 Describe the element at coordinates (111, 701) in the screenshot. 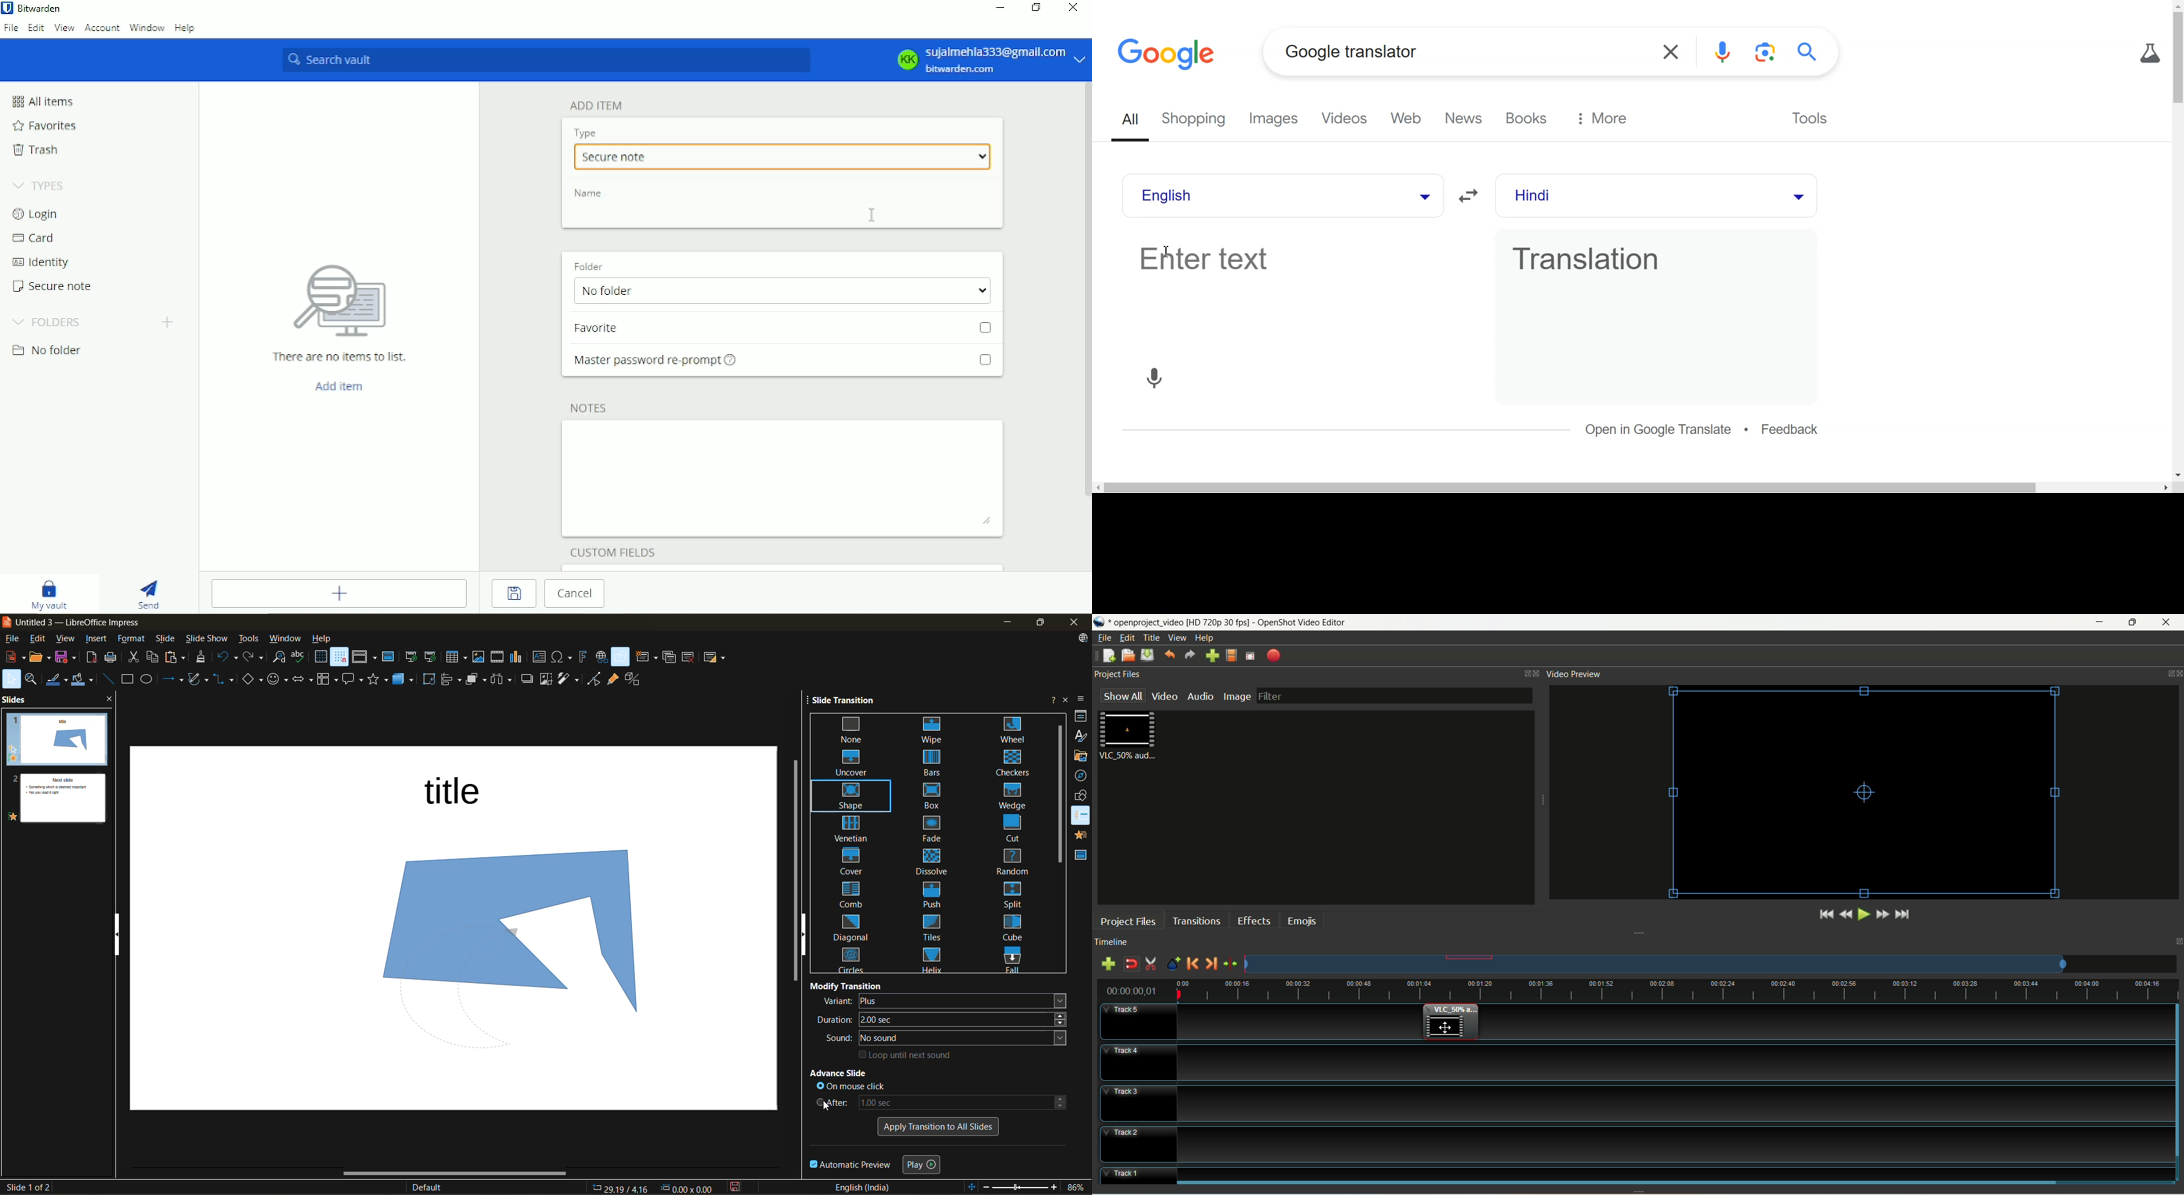

I see `close pane` at that location.